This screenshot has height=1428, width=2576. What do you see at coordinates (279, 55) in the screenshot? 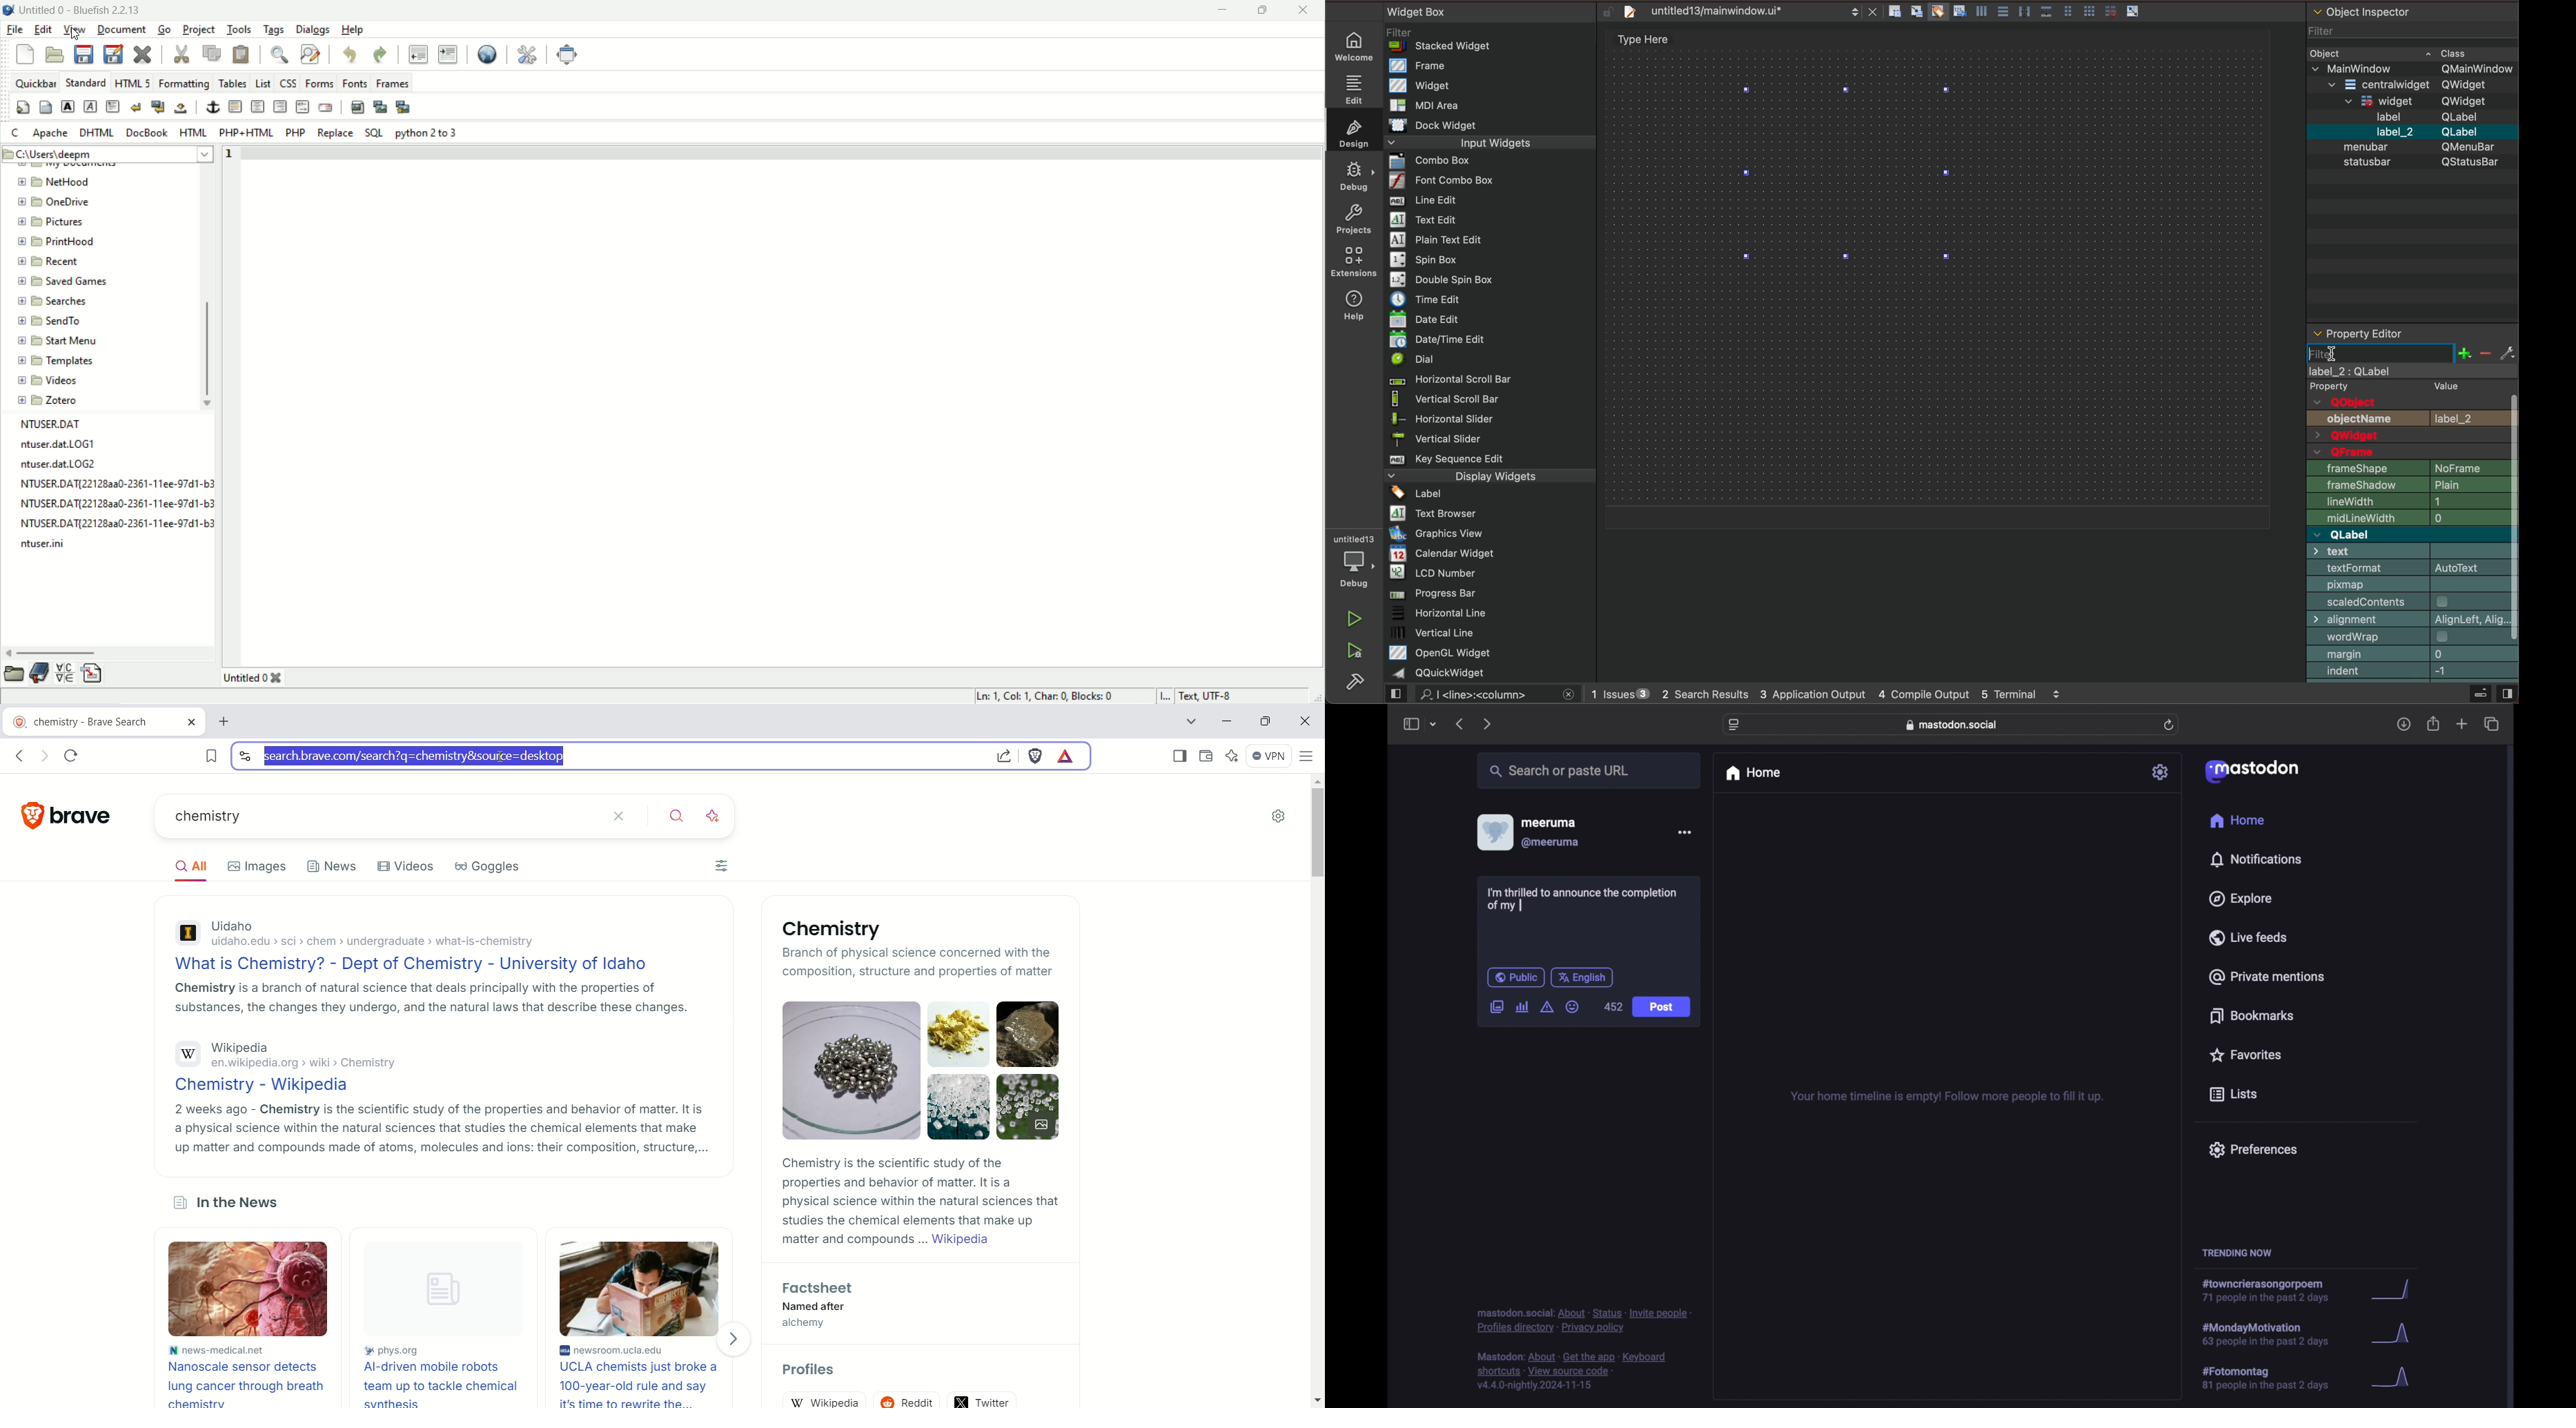
I see `show find bar` at bounding box center [279, 55].